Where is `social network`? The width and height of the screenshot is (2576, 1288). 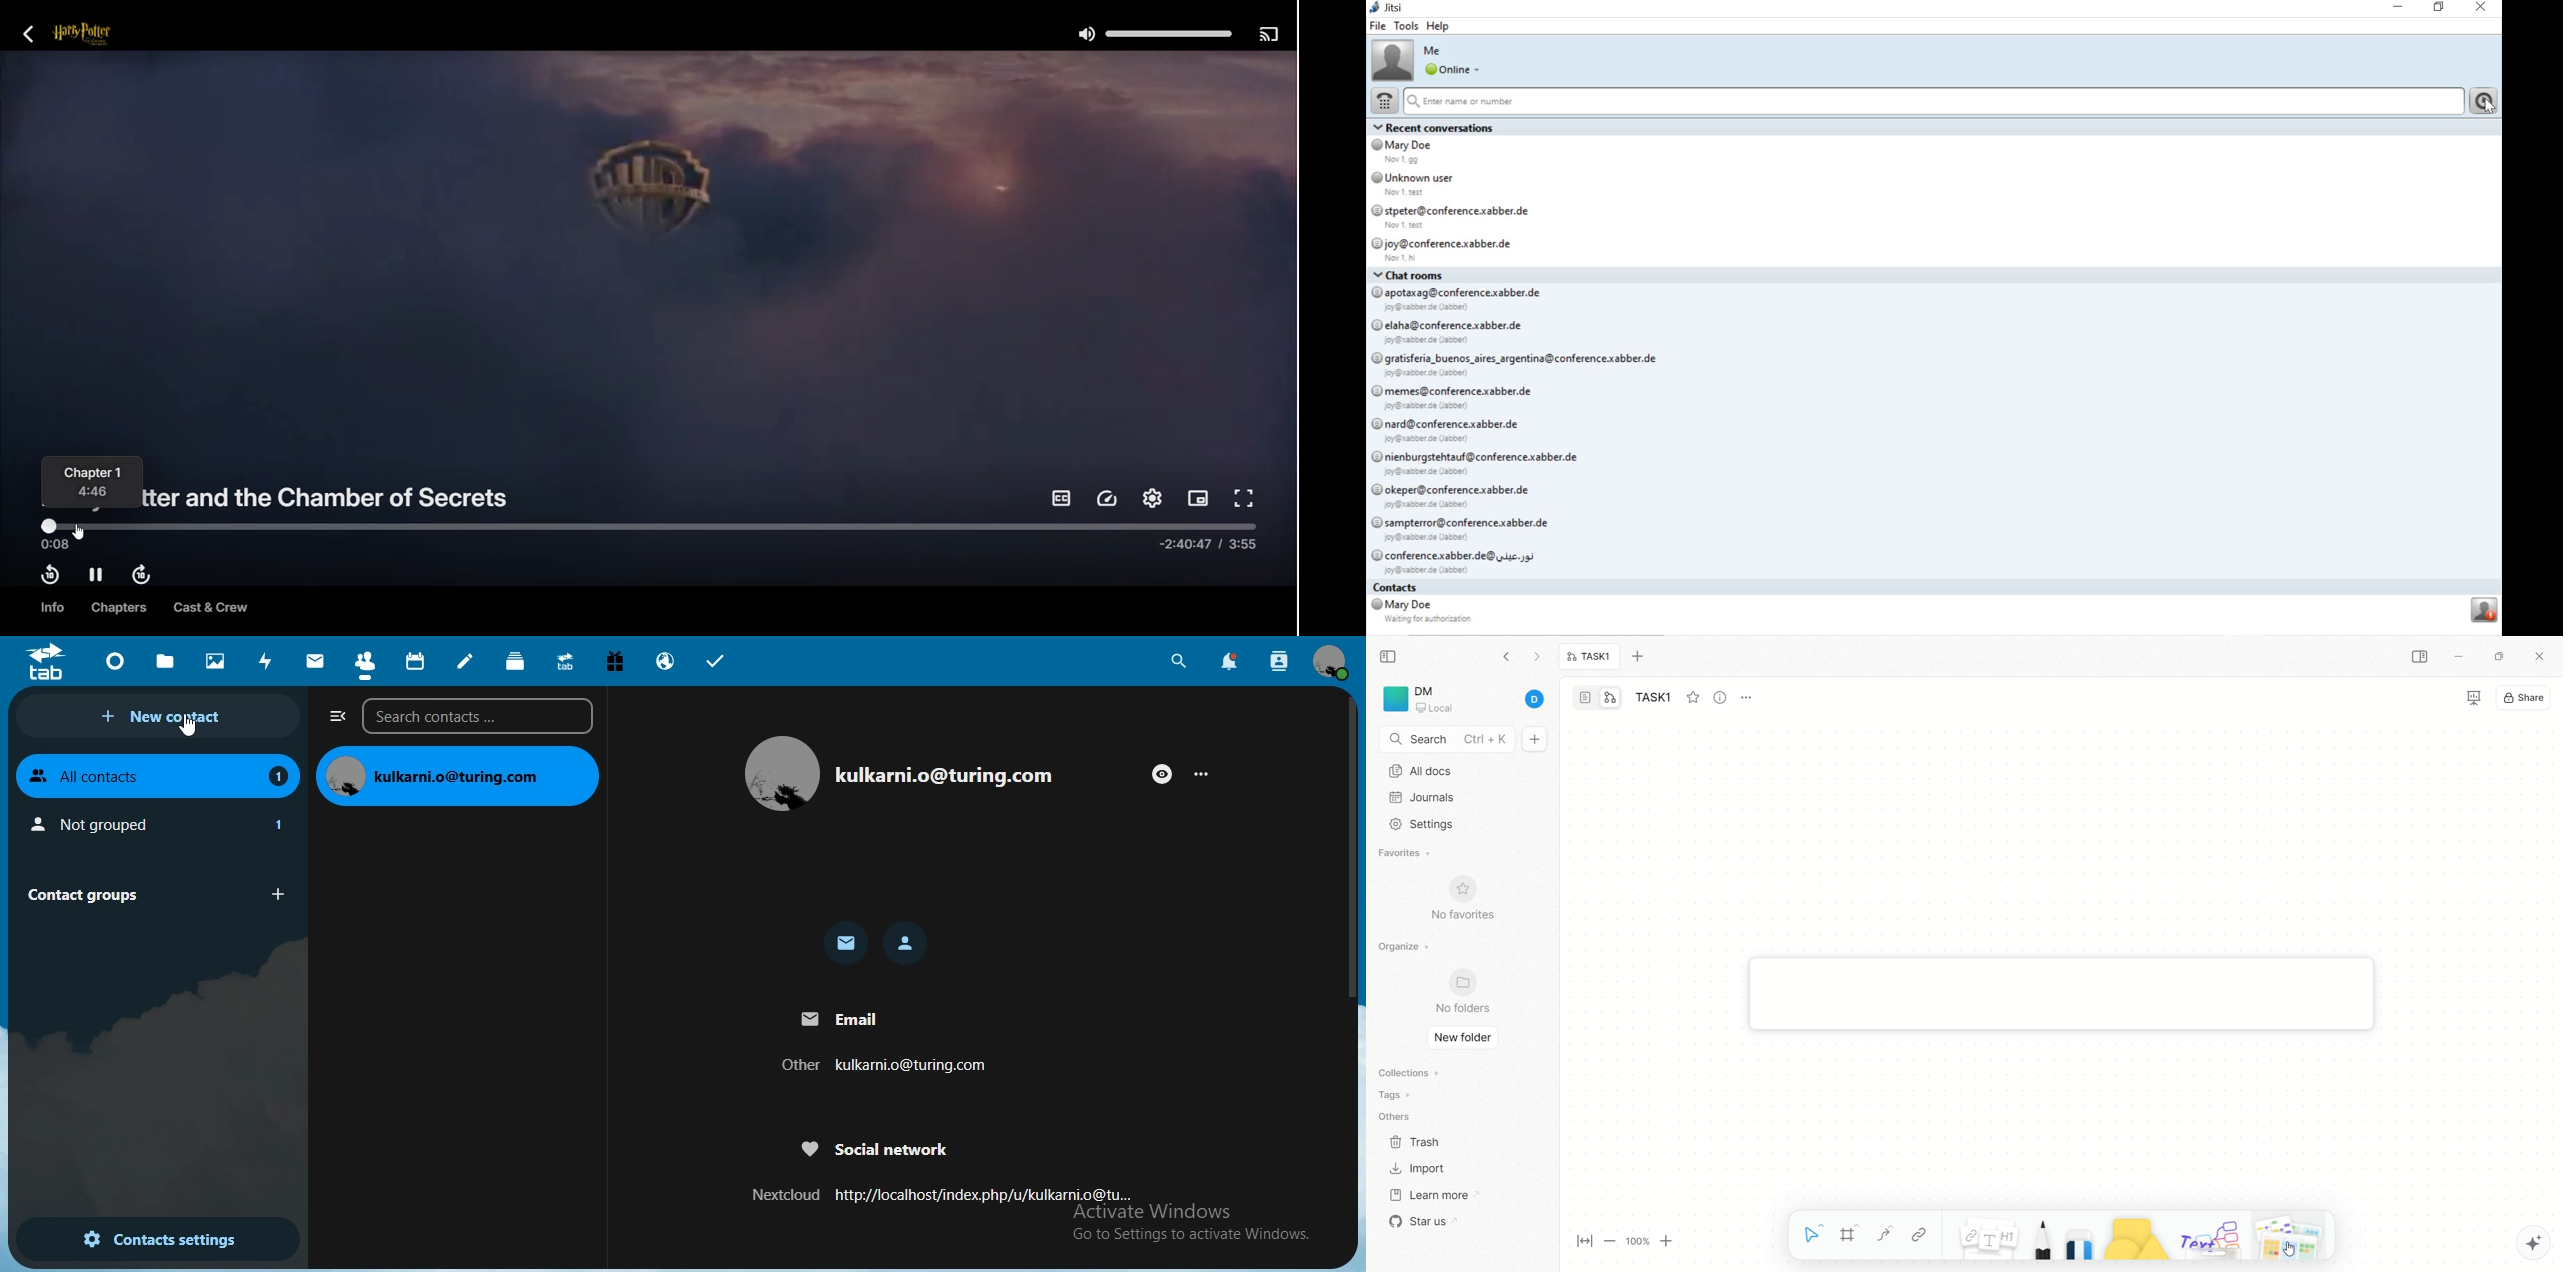 social network is located at coordinates (942, 1170).